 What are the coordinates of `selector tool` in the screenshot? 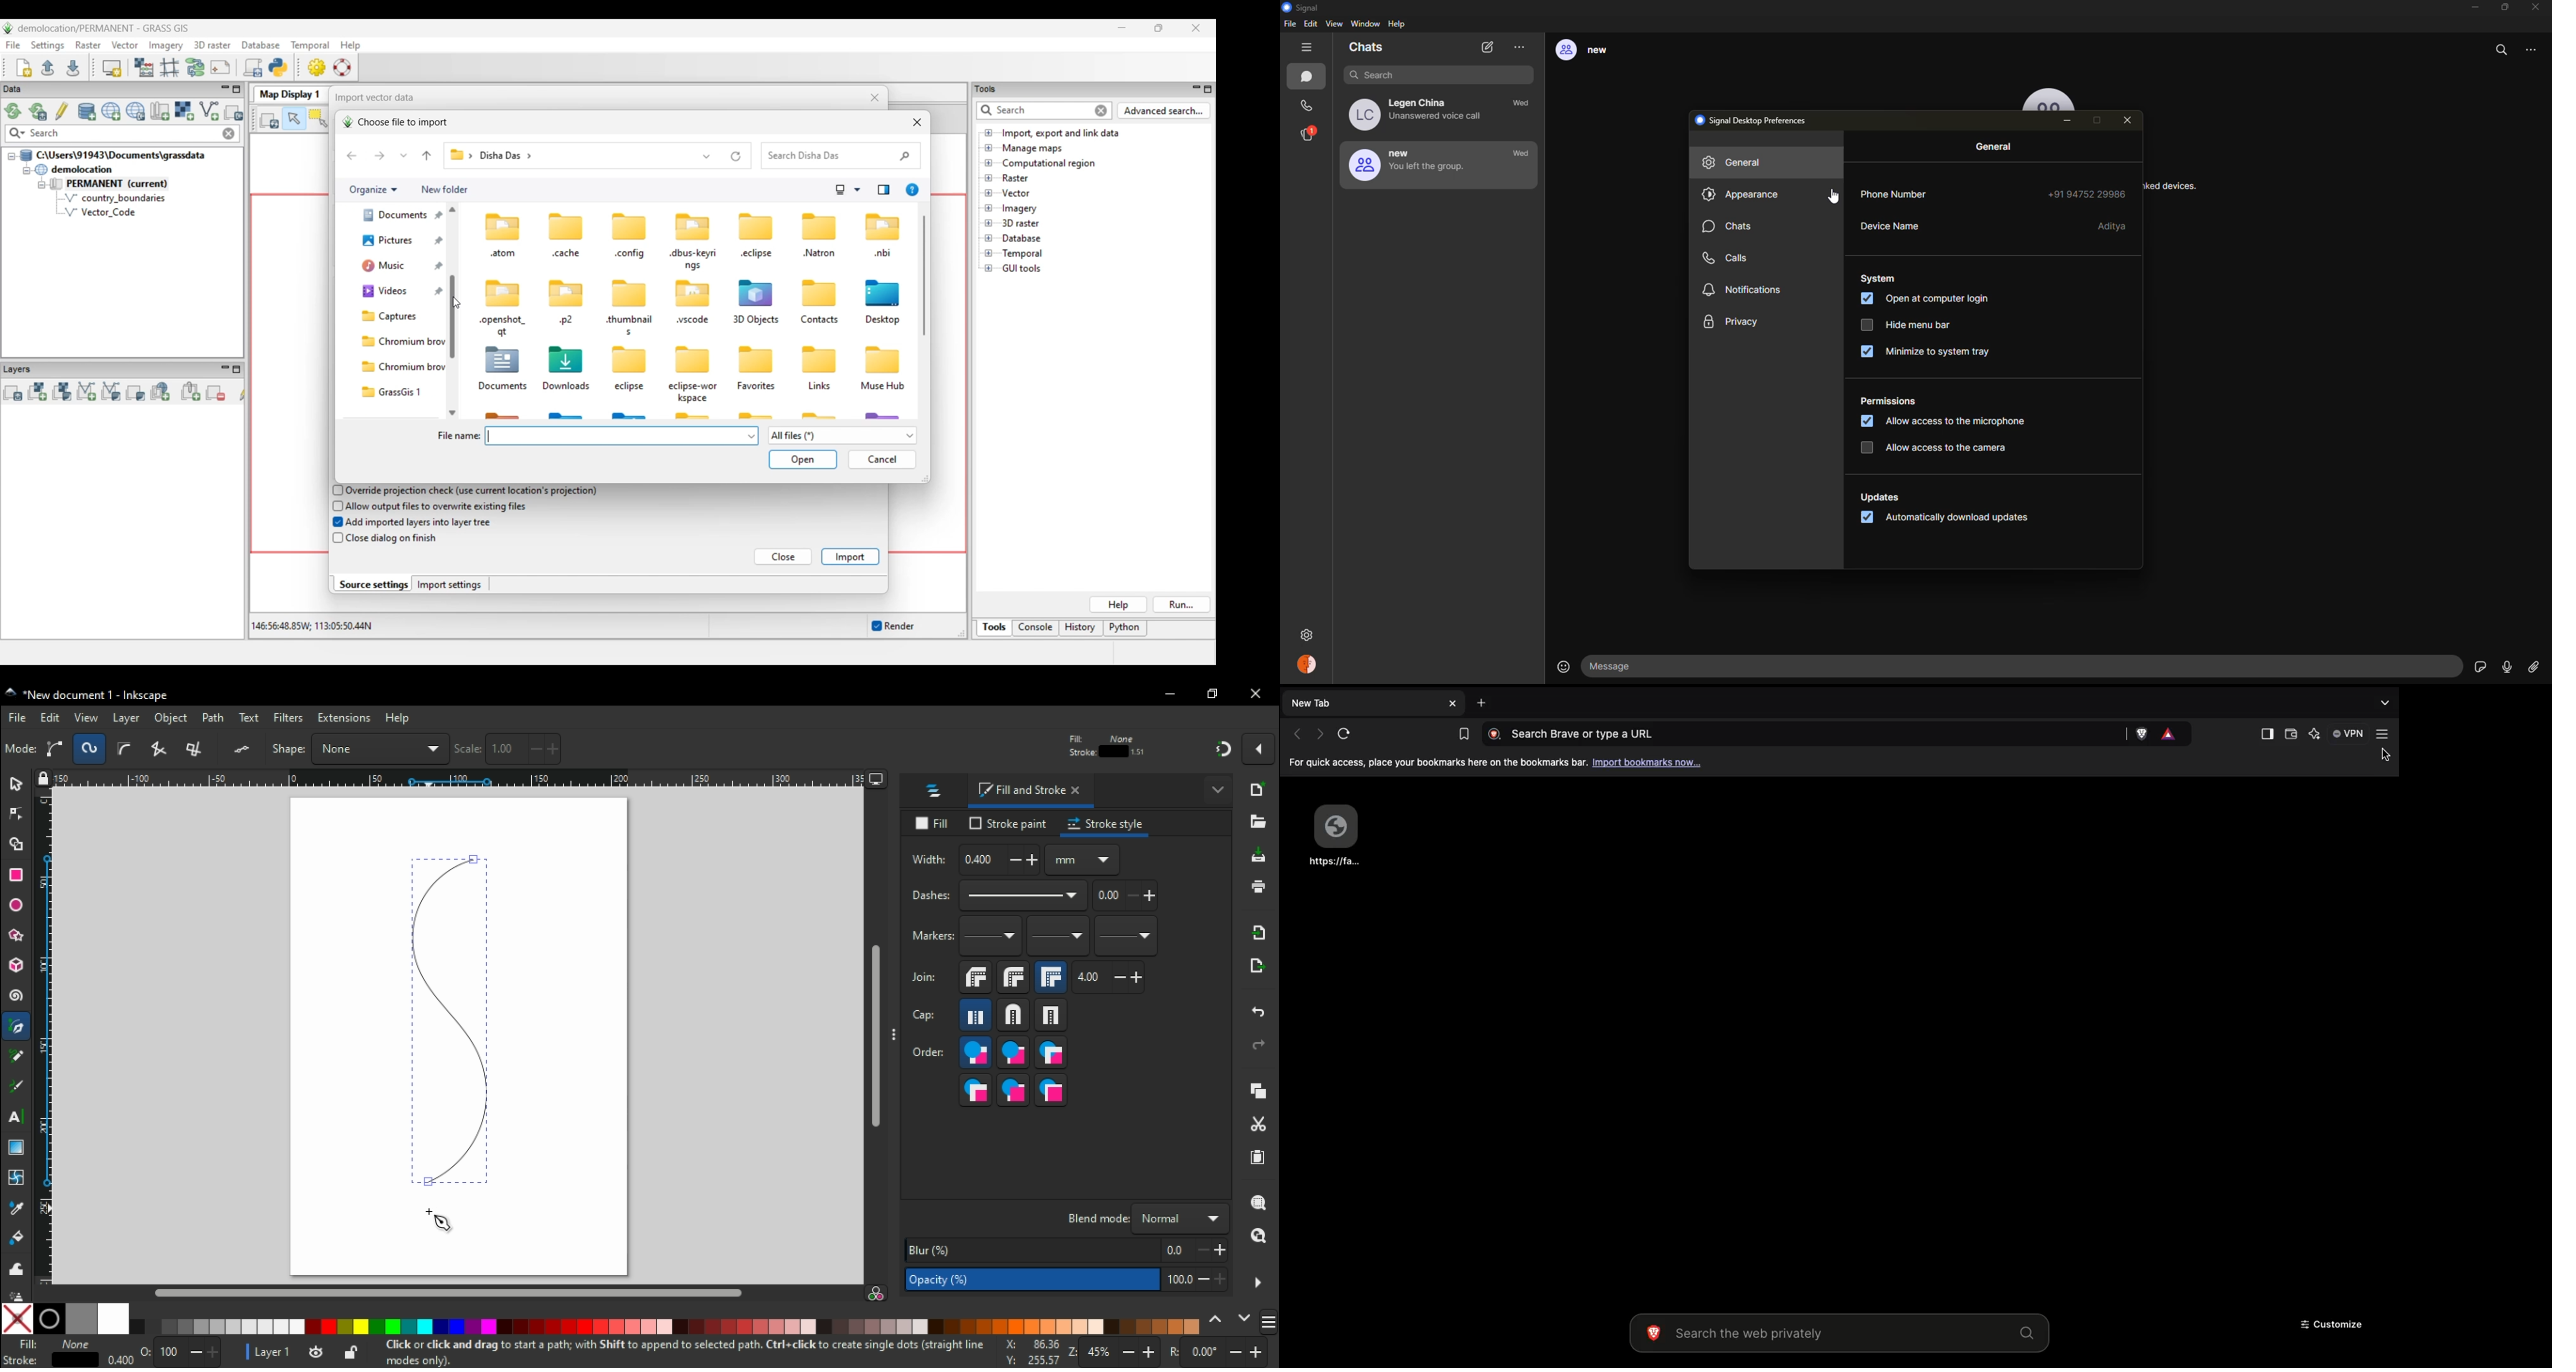 It's located at (17, 788).